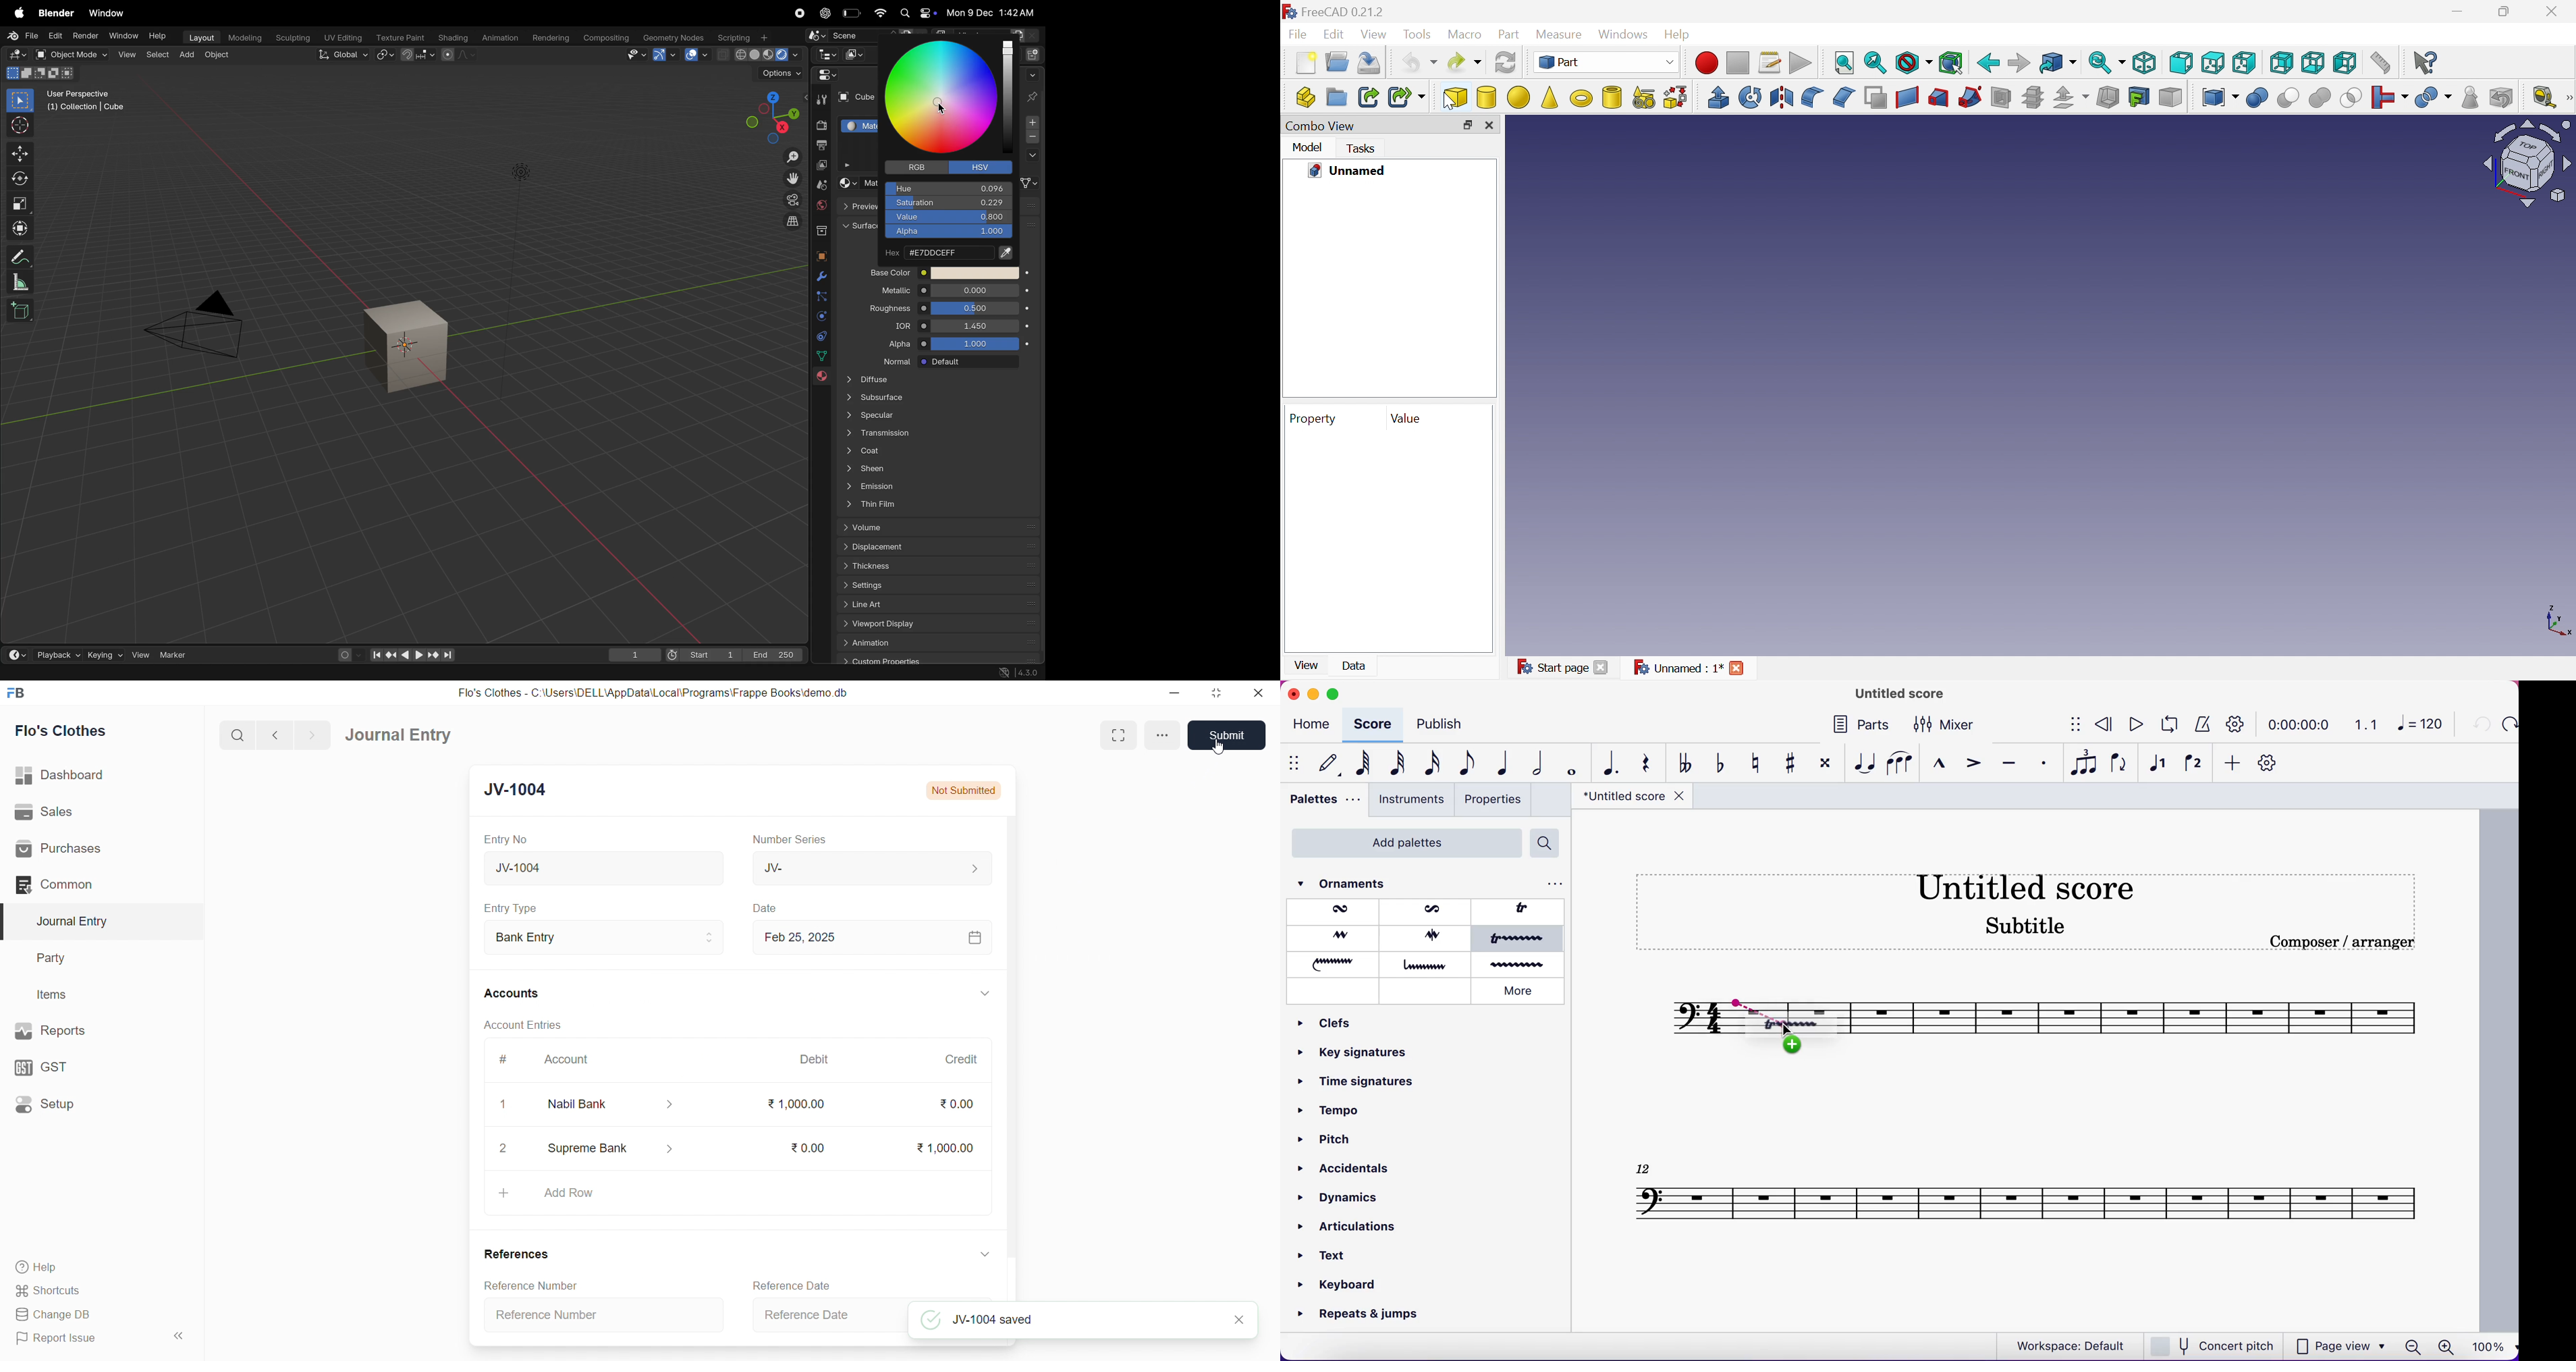  Describe the element at coordinates (1347, 171) in the screenshot. I see `Unnamed` at that location.